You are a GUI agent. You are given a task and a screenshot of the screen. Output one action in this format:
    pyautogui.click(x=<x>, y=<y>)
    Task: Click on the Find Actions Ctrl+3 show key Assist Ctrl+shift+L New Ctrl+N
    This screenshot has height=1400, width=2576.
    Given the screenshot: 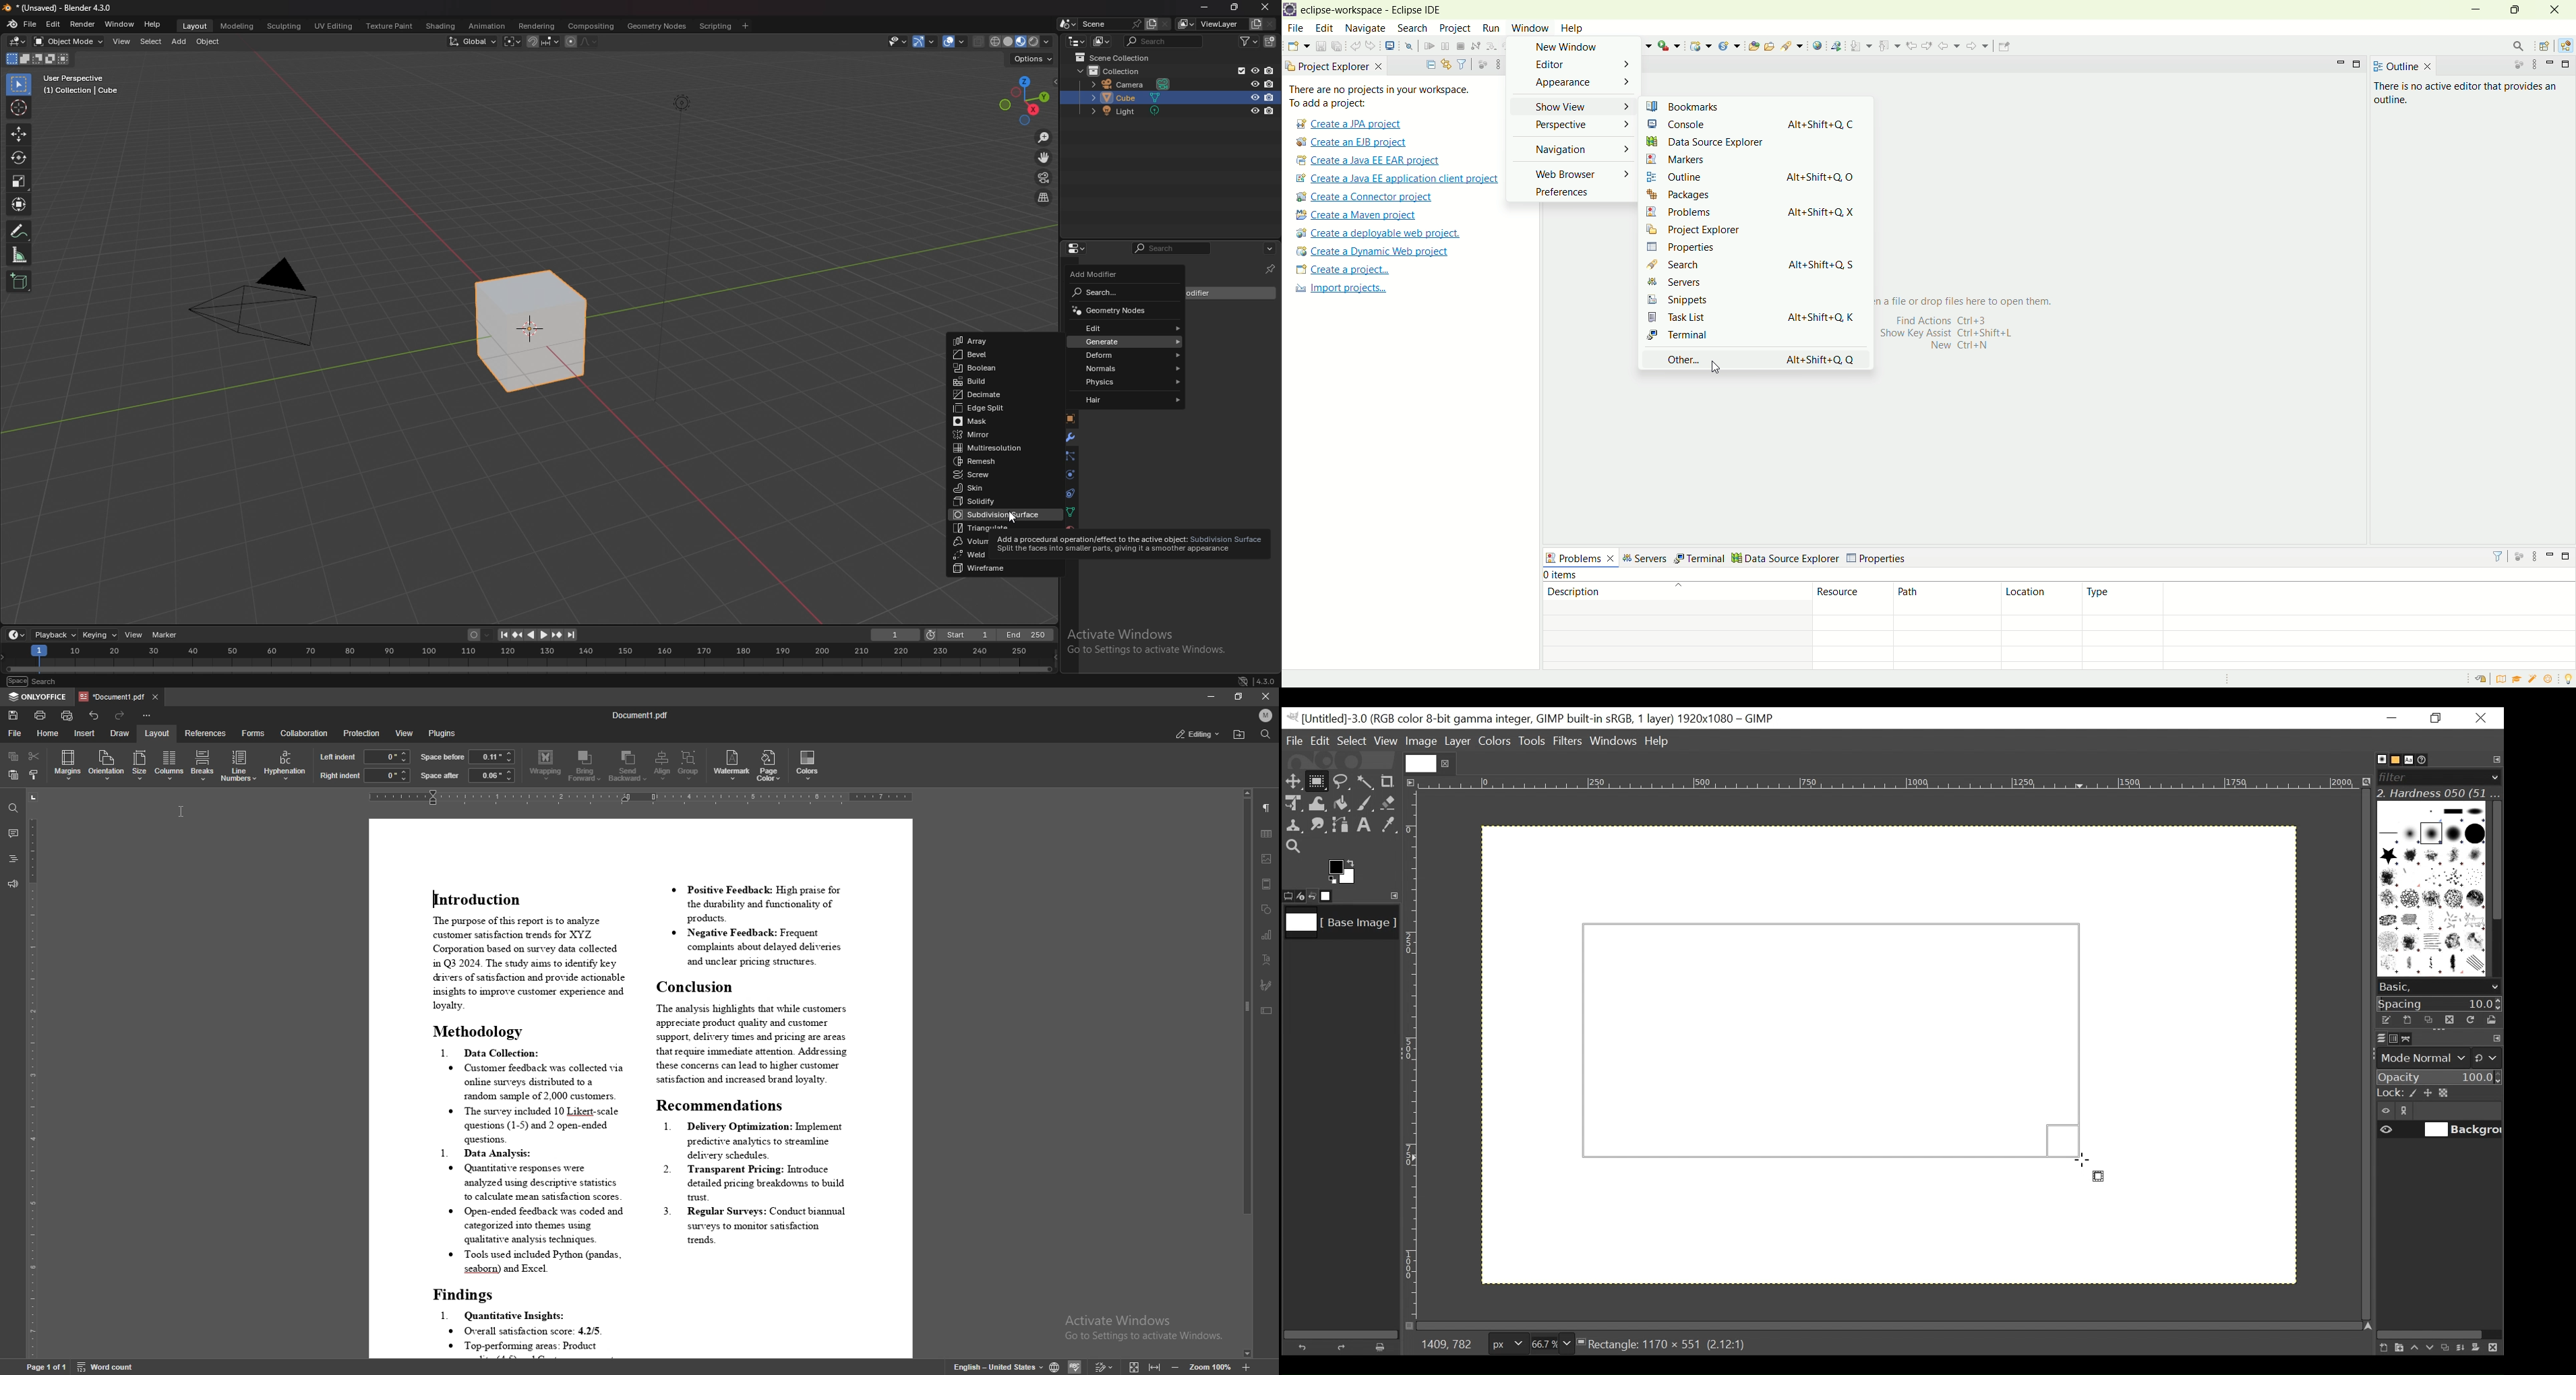 What is the action you would take?
    pyautogui.click(x=1960, y=338)
    